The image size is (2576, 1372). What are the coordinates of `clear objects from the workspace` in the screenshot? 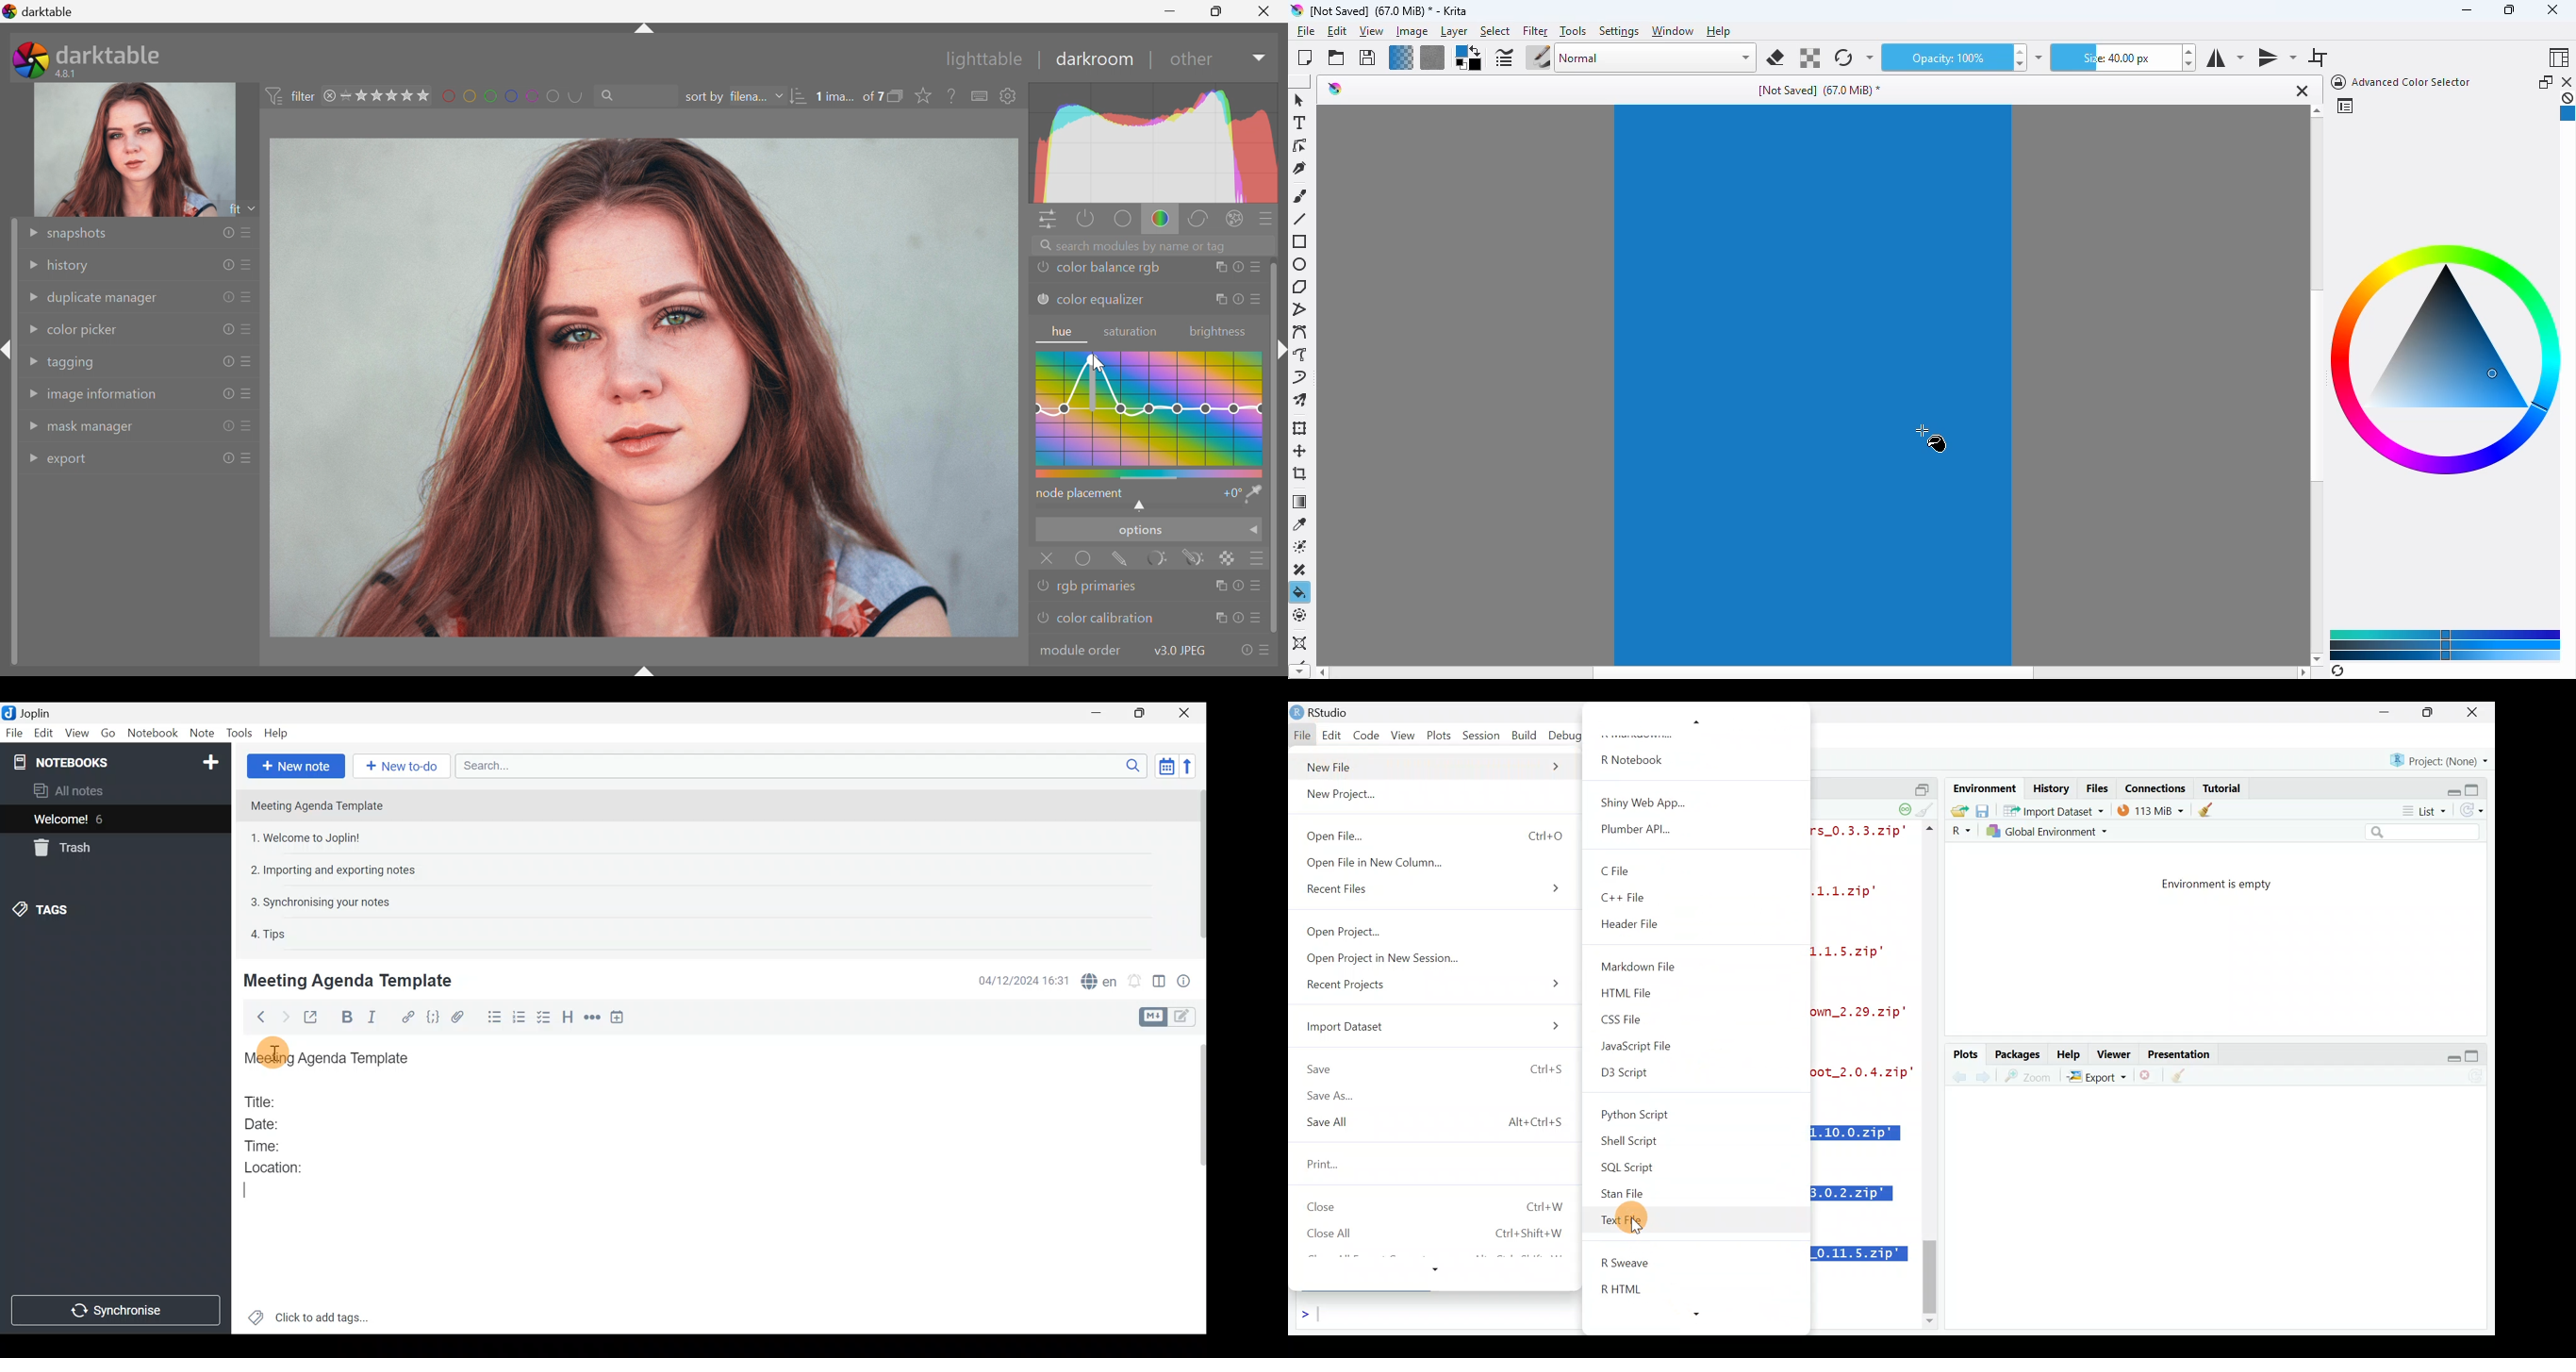 It's located at (2207, 809).